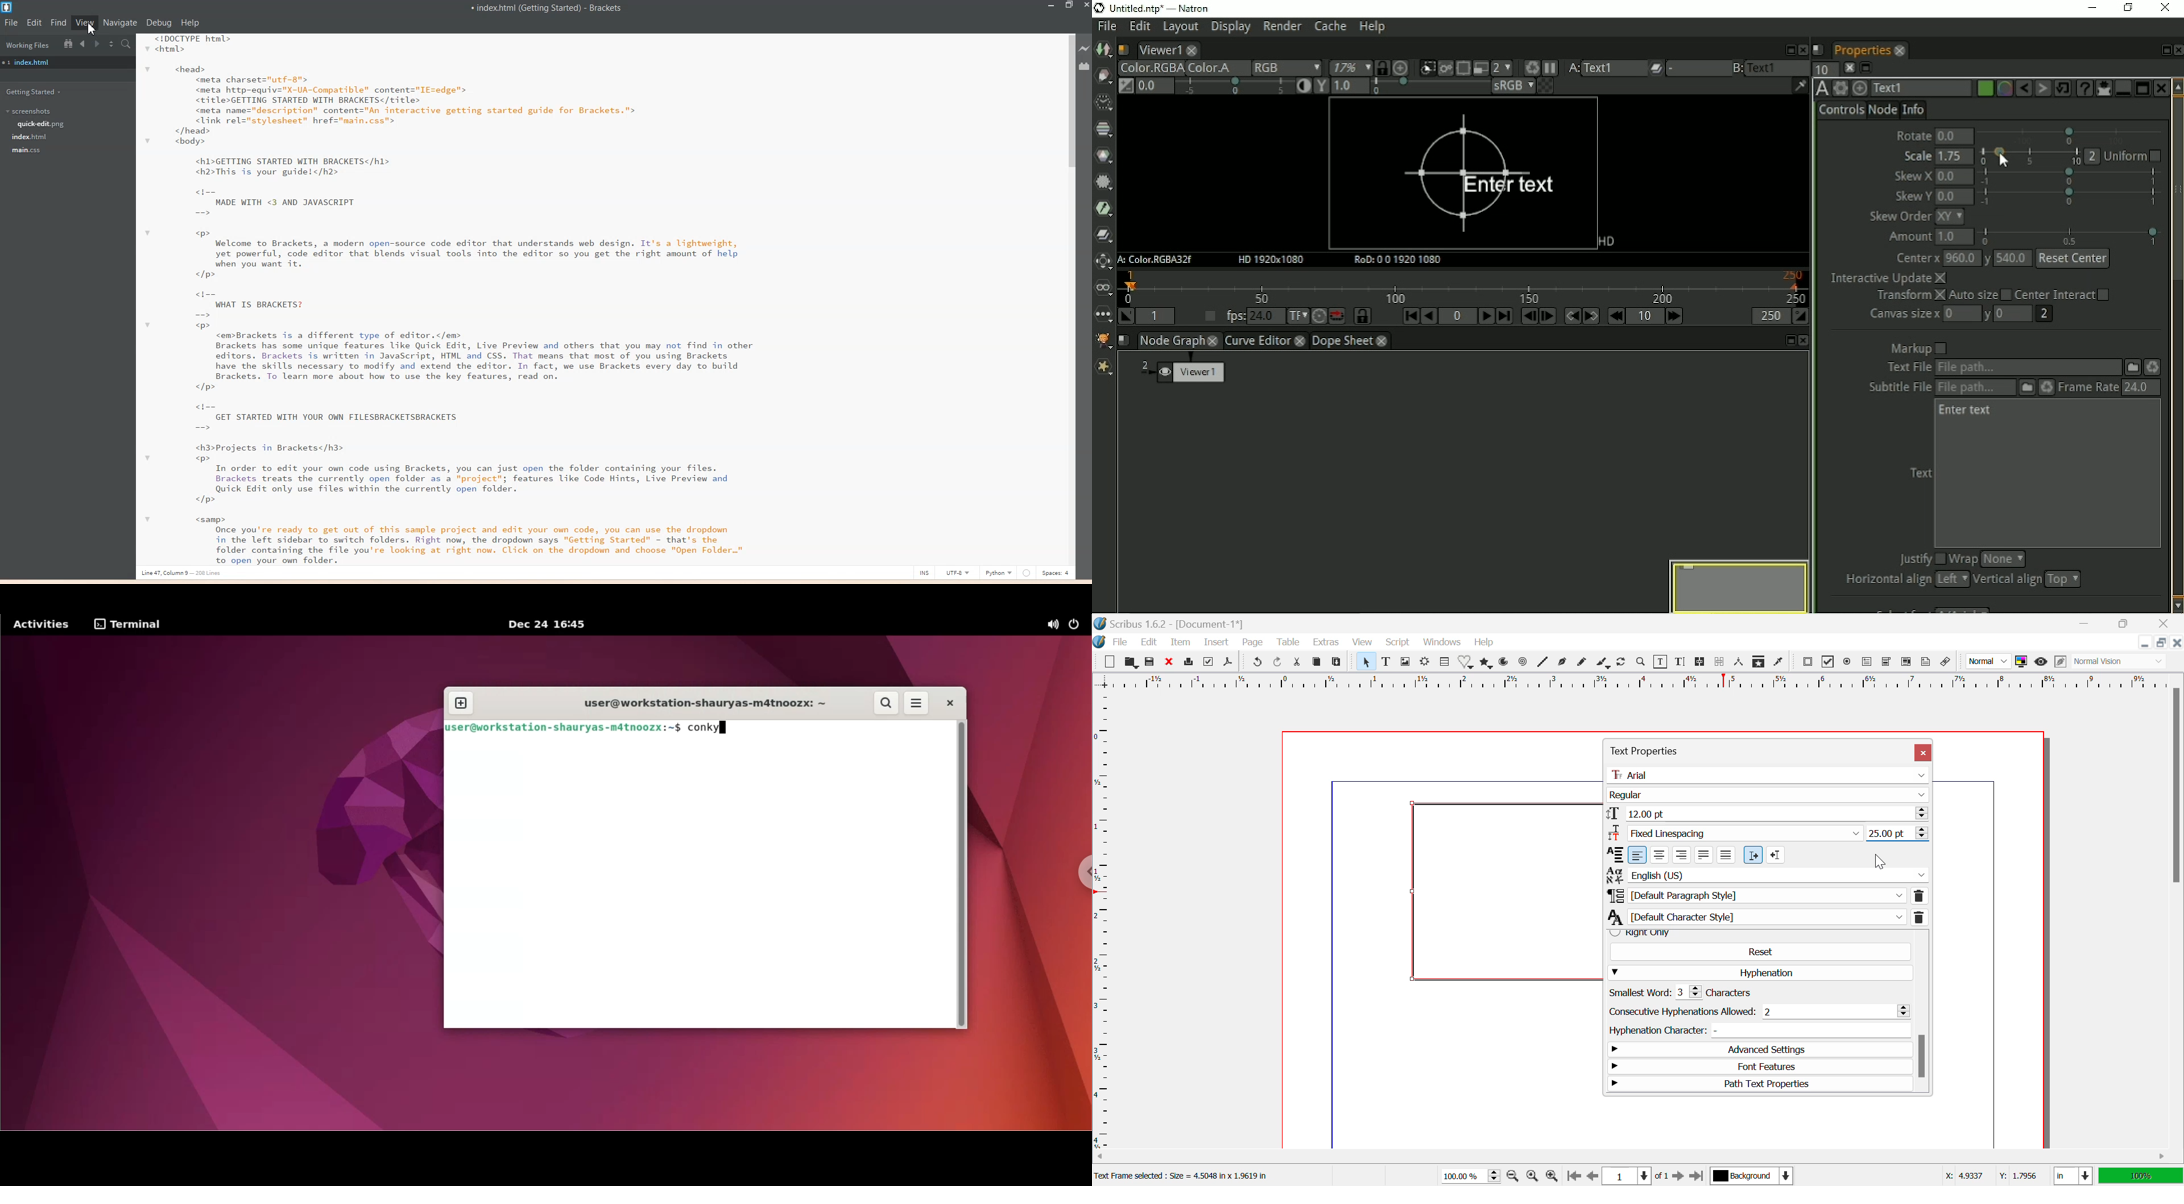  What do you see at coordinates (1757, 1030) in the screenshot?
I see `Hyphenation Character` at bounding box center [1757, 1030].